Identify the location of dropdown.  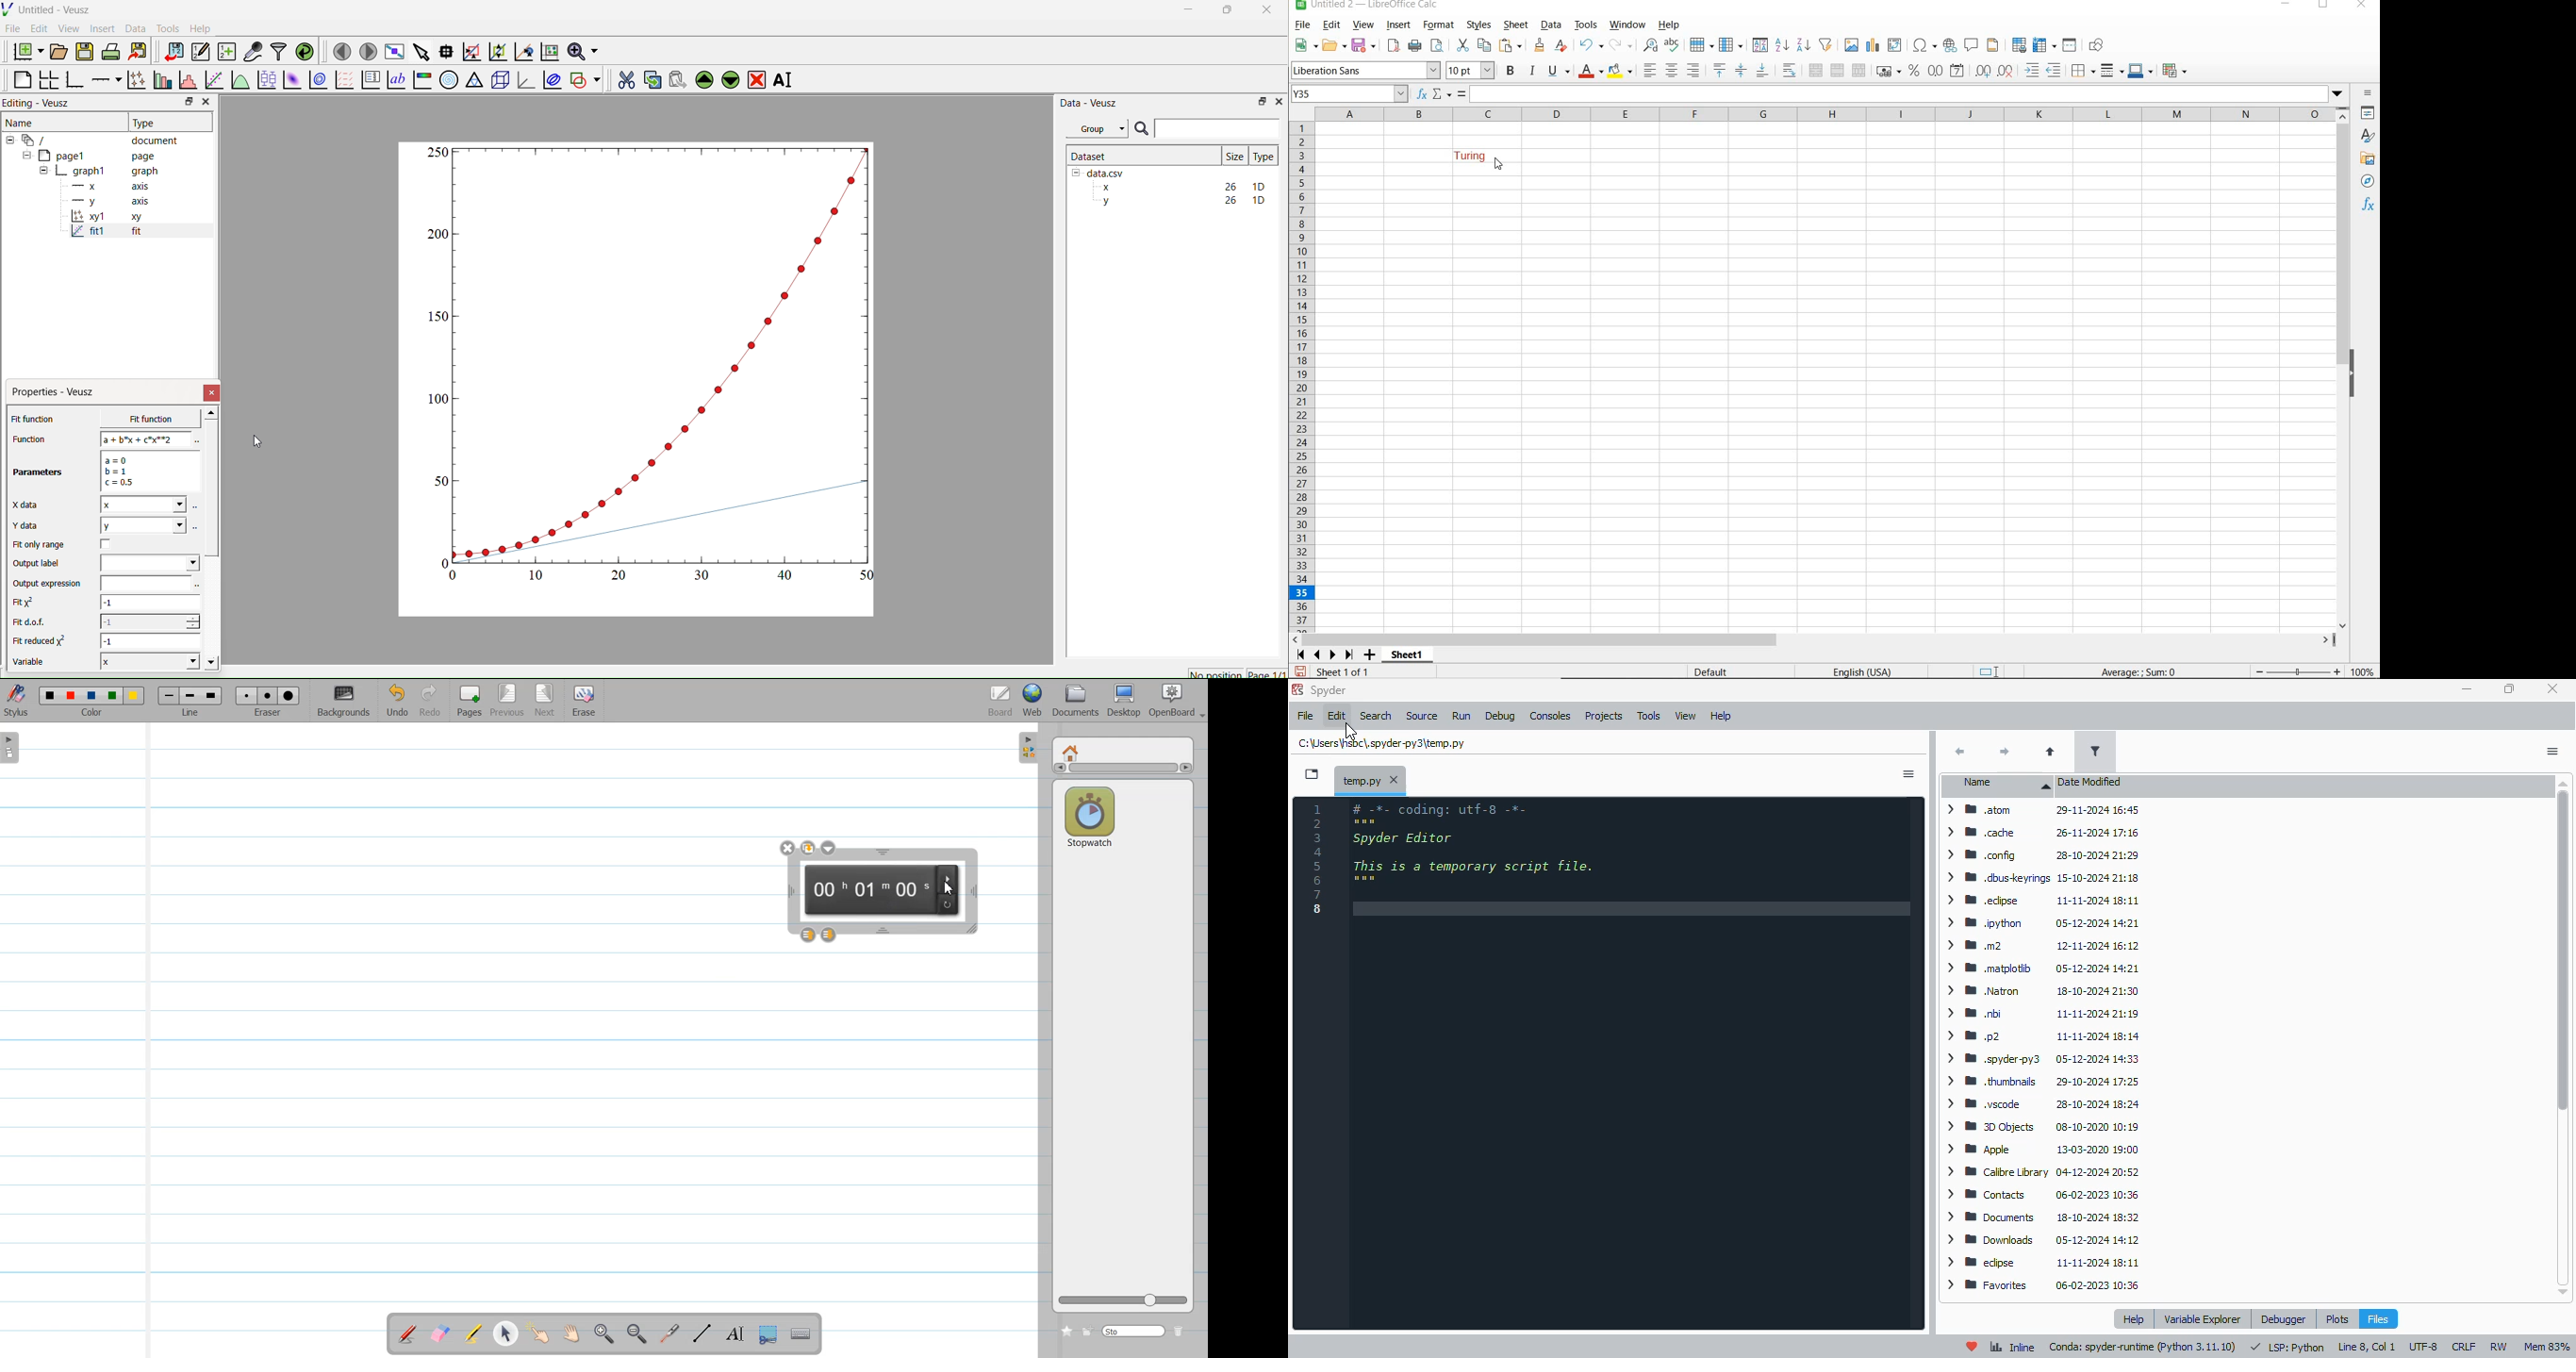
(2343, 94).